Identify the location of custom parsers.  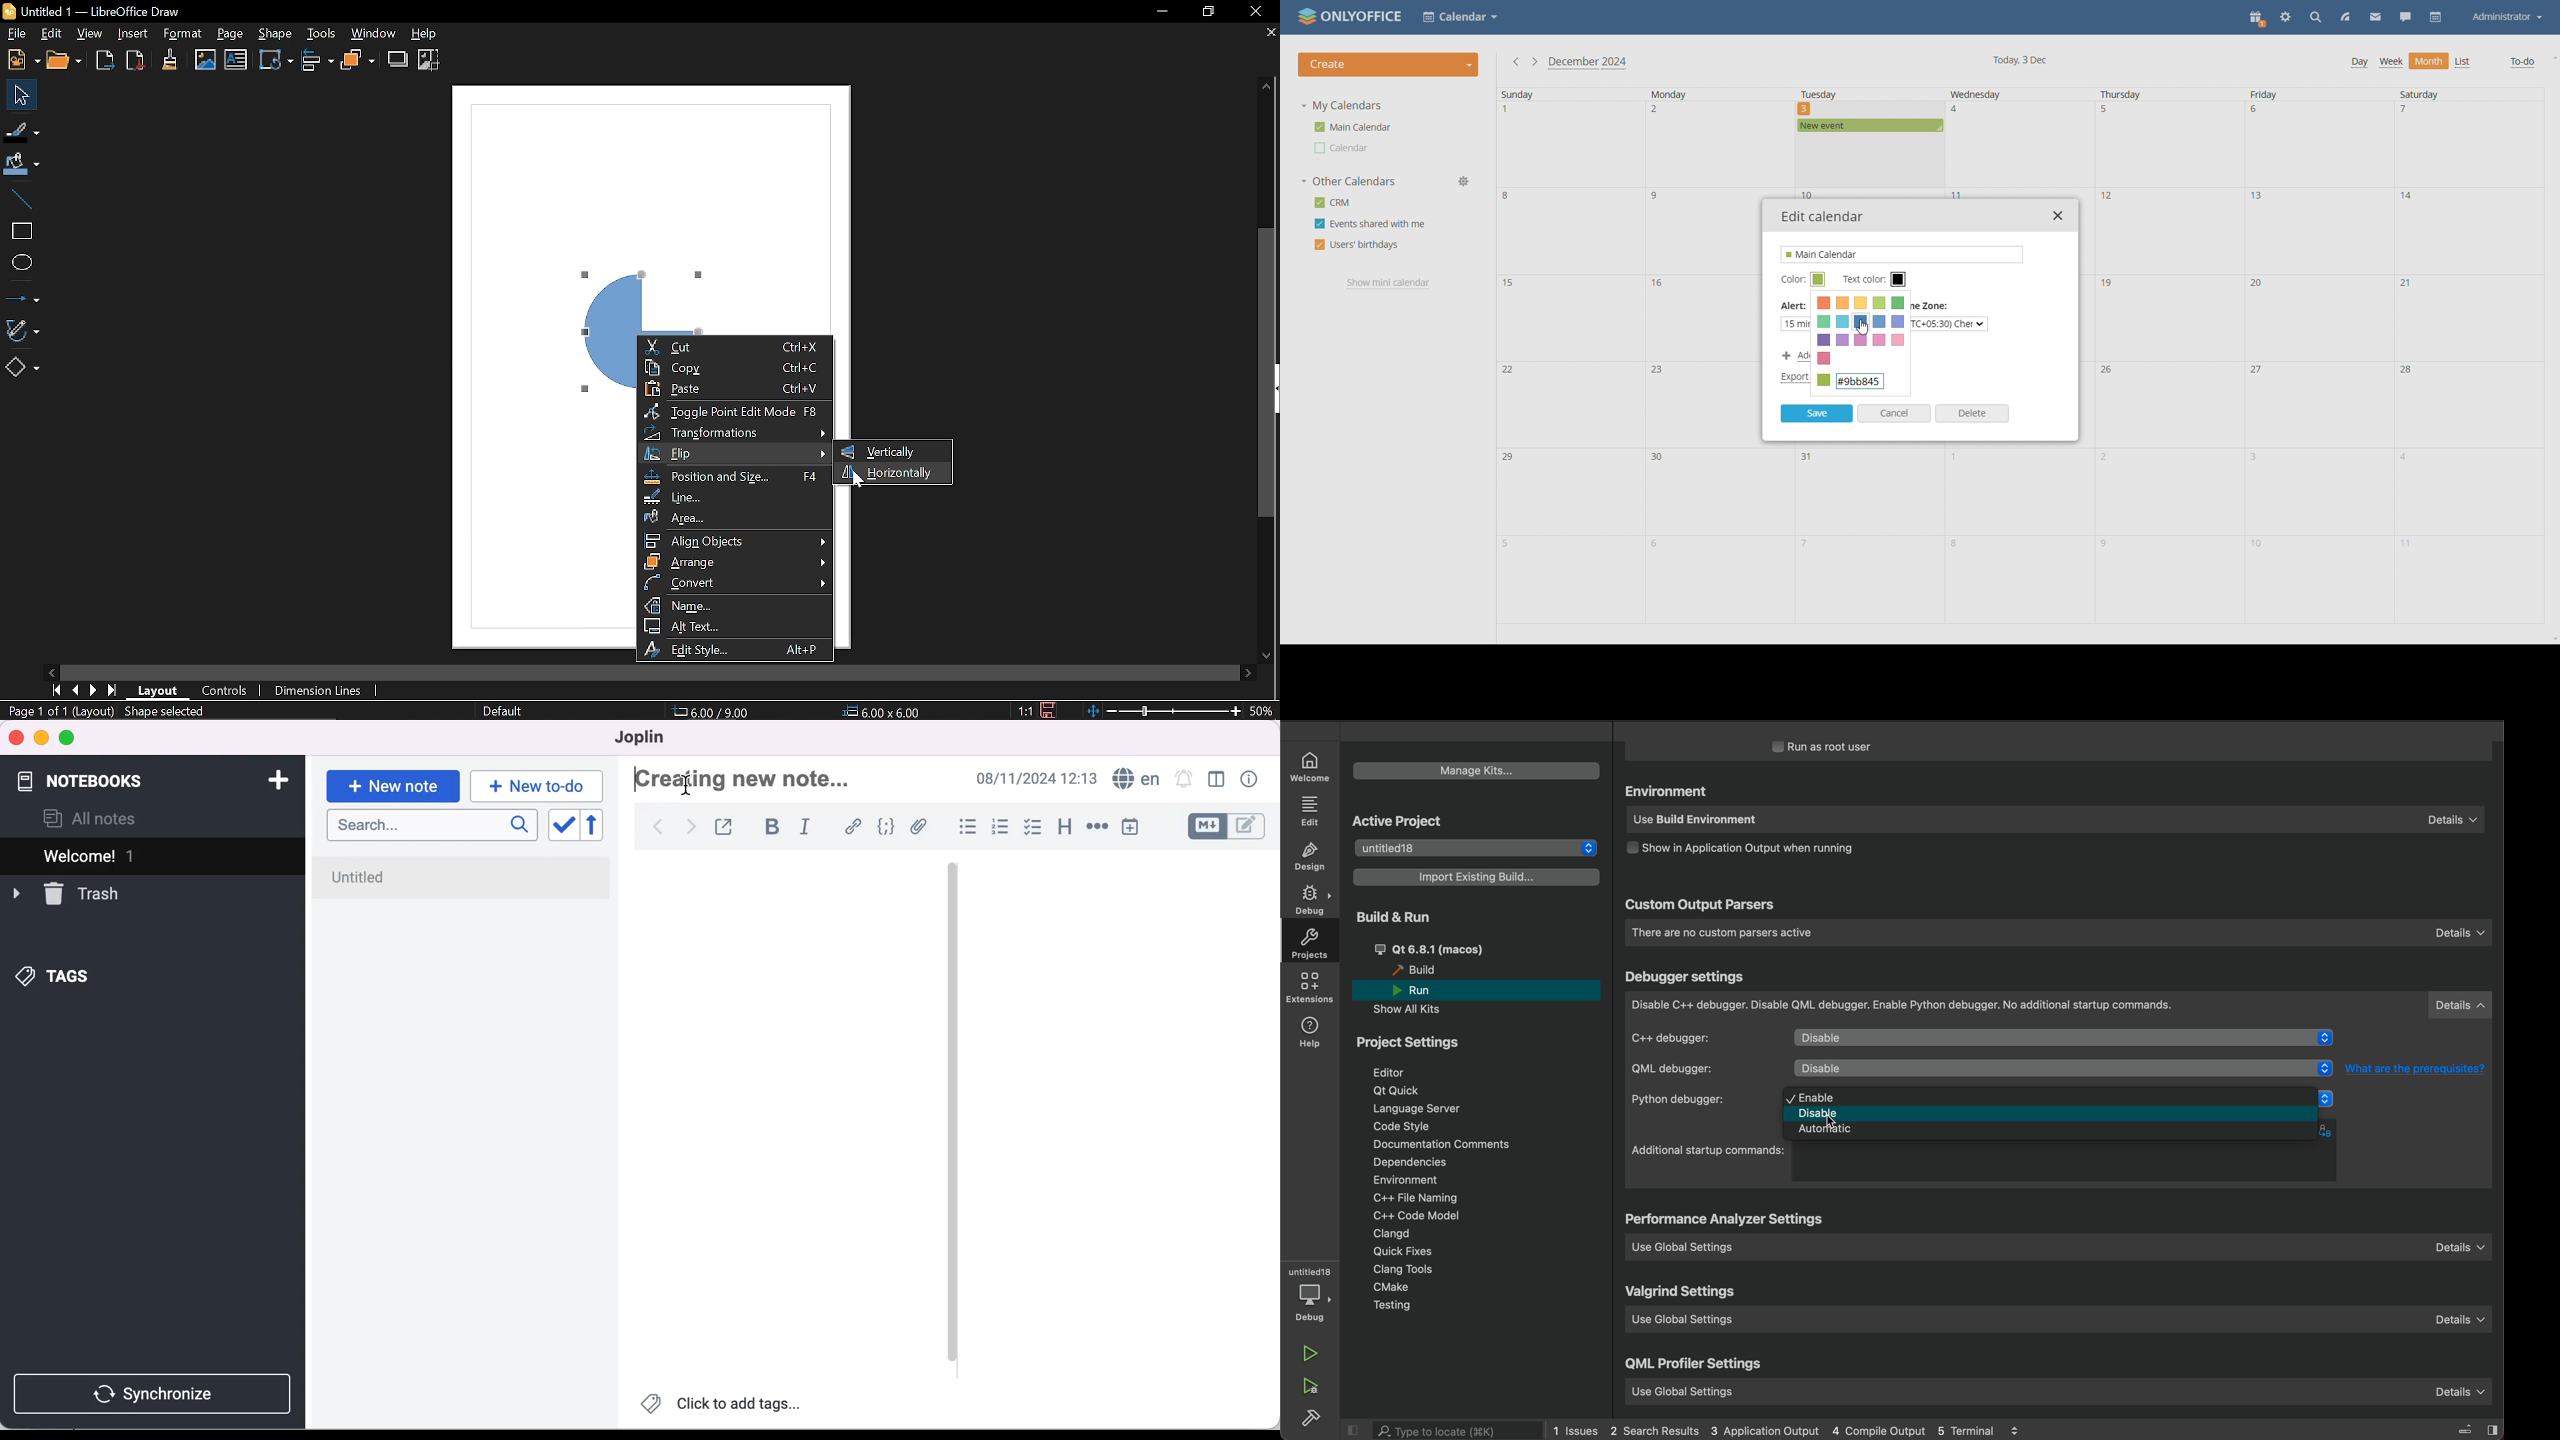
(2057, 933).